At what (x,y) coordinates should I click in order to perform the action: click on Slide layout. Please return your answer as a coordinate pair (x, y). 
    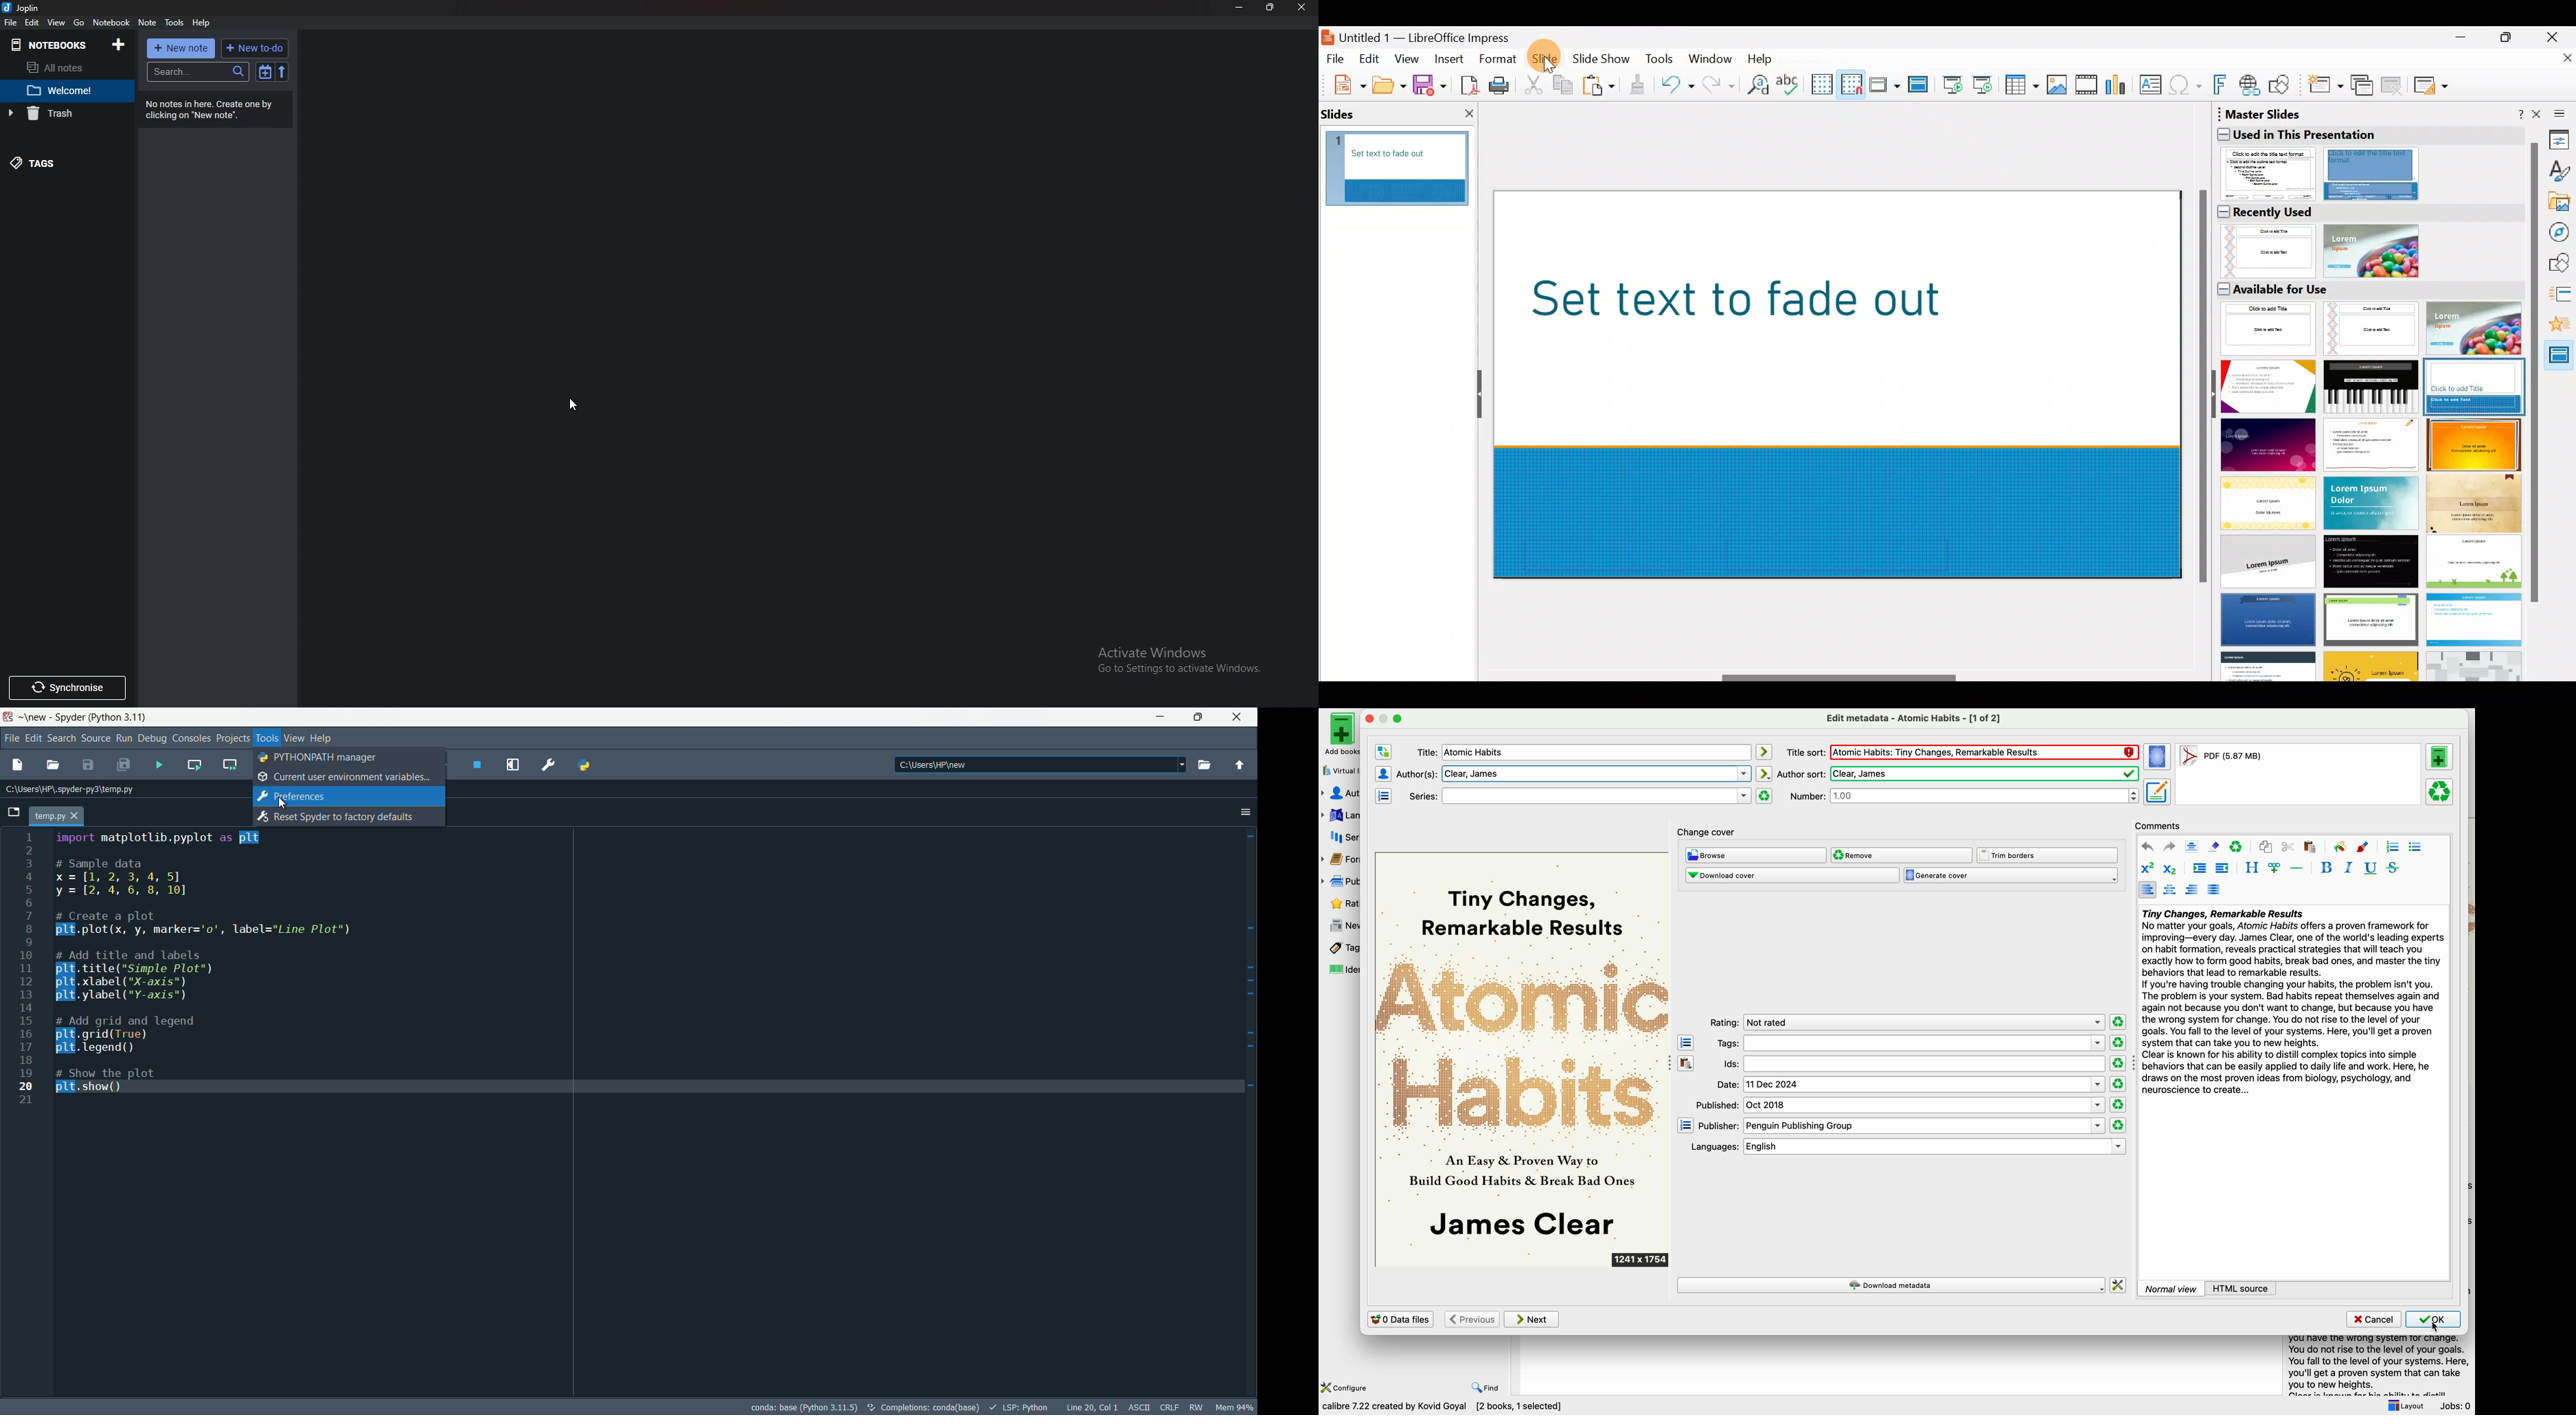
    Looking at the image, I should click on (2432, 85).